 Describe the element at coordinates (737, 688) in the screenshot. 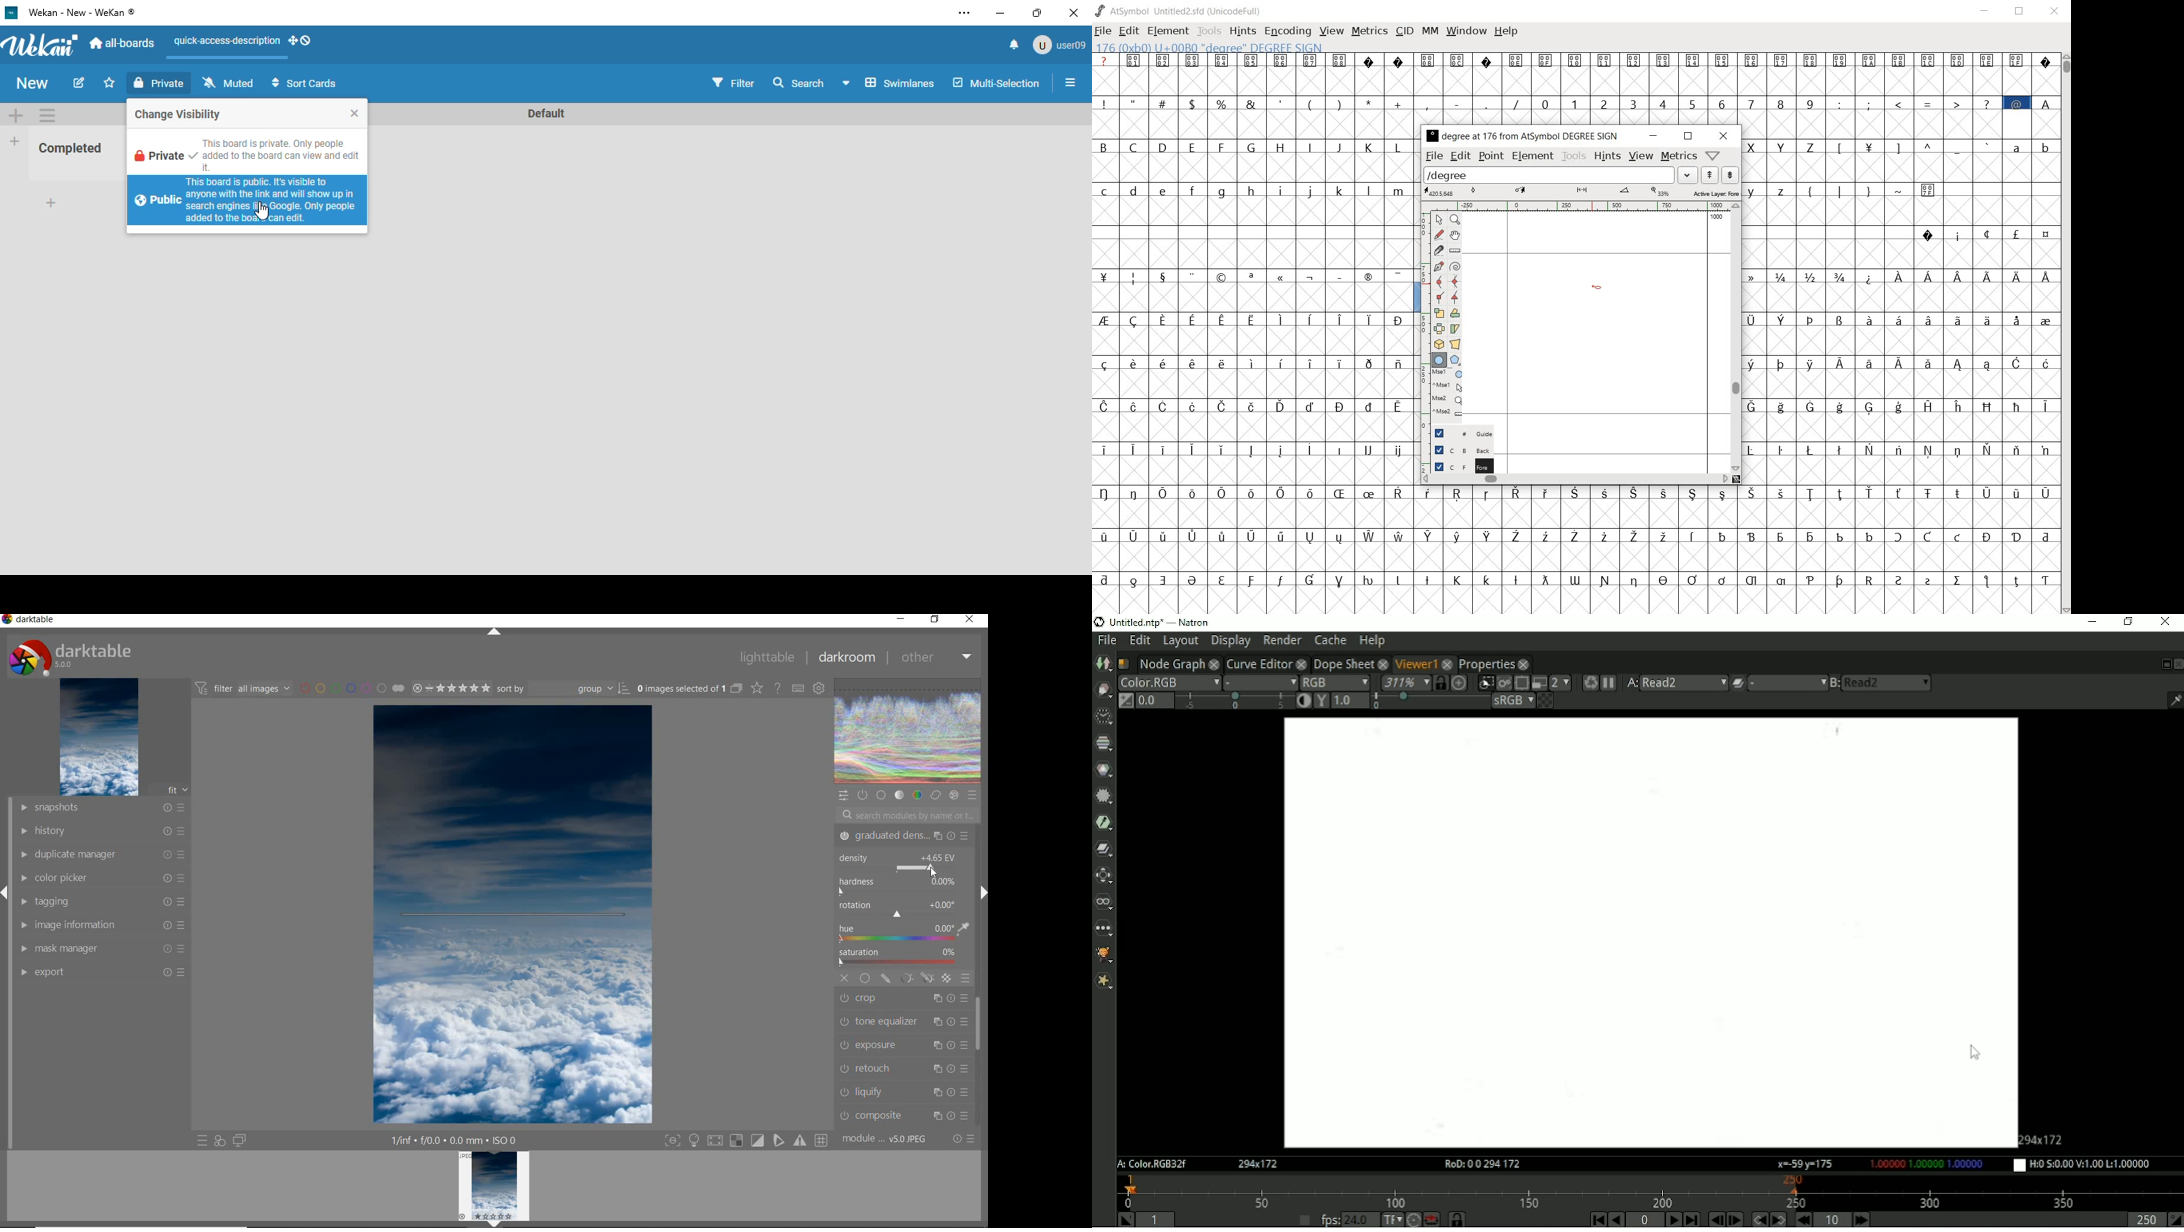

I see `COLLAPSE GROUPED IMAGES` at that location.